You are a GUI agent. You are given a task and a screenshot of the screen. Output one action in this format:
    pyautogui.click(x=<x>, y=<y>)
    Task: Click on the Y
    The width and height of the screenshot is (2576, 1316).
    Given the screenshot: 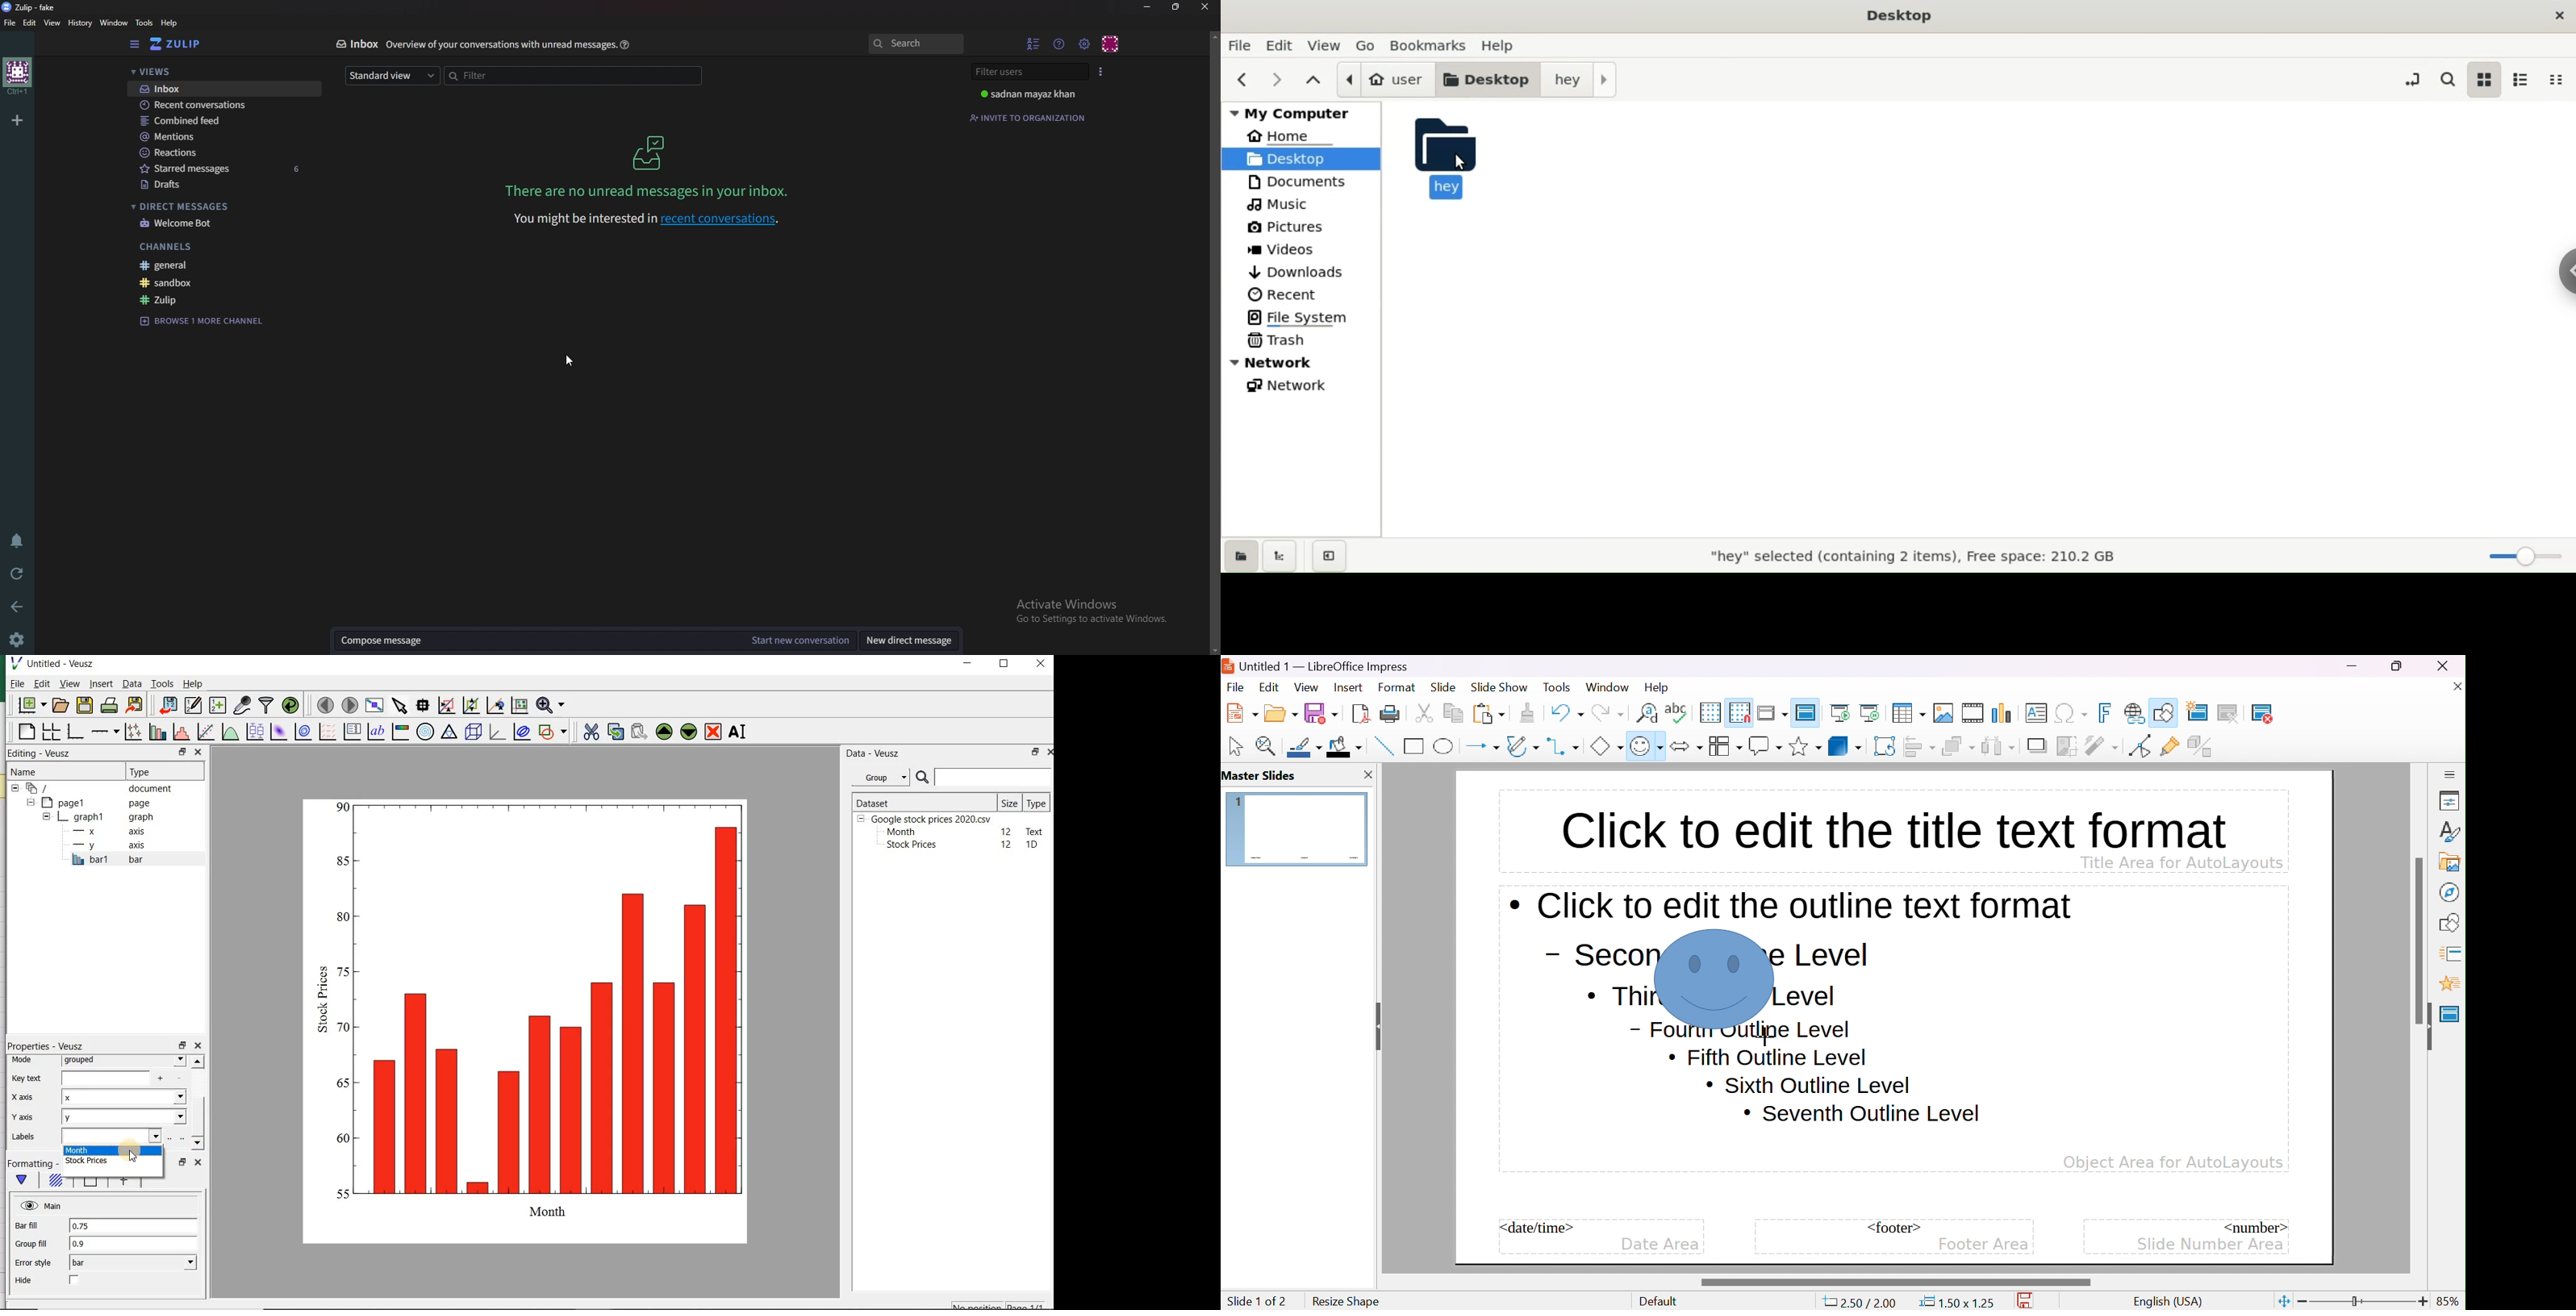 What is the action you would take?
    pyautogui.click(x=125, y=1116)
    